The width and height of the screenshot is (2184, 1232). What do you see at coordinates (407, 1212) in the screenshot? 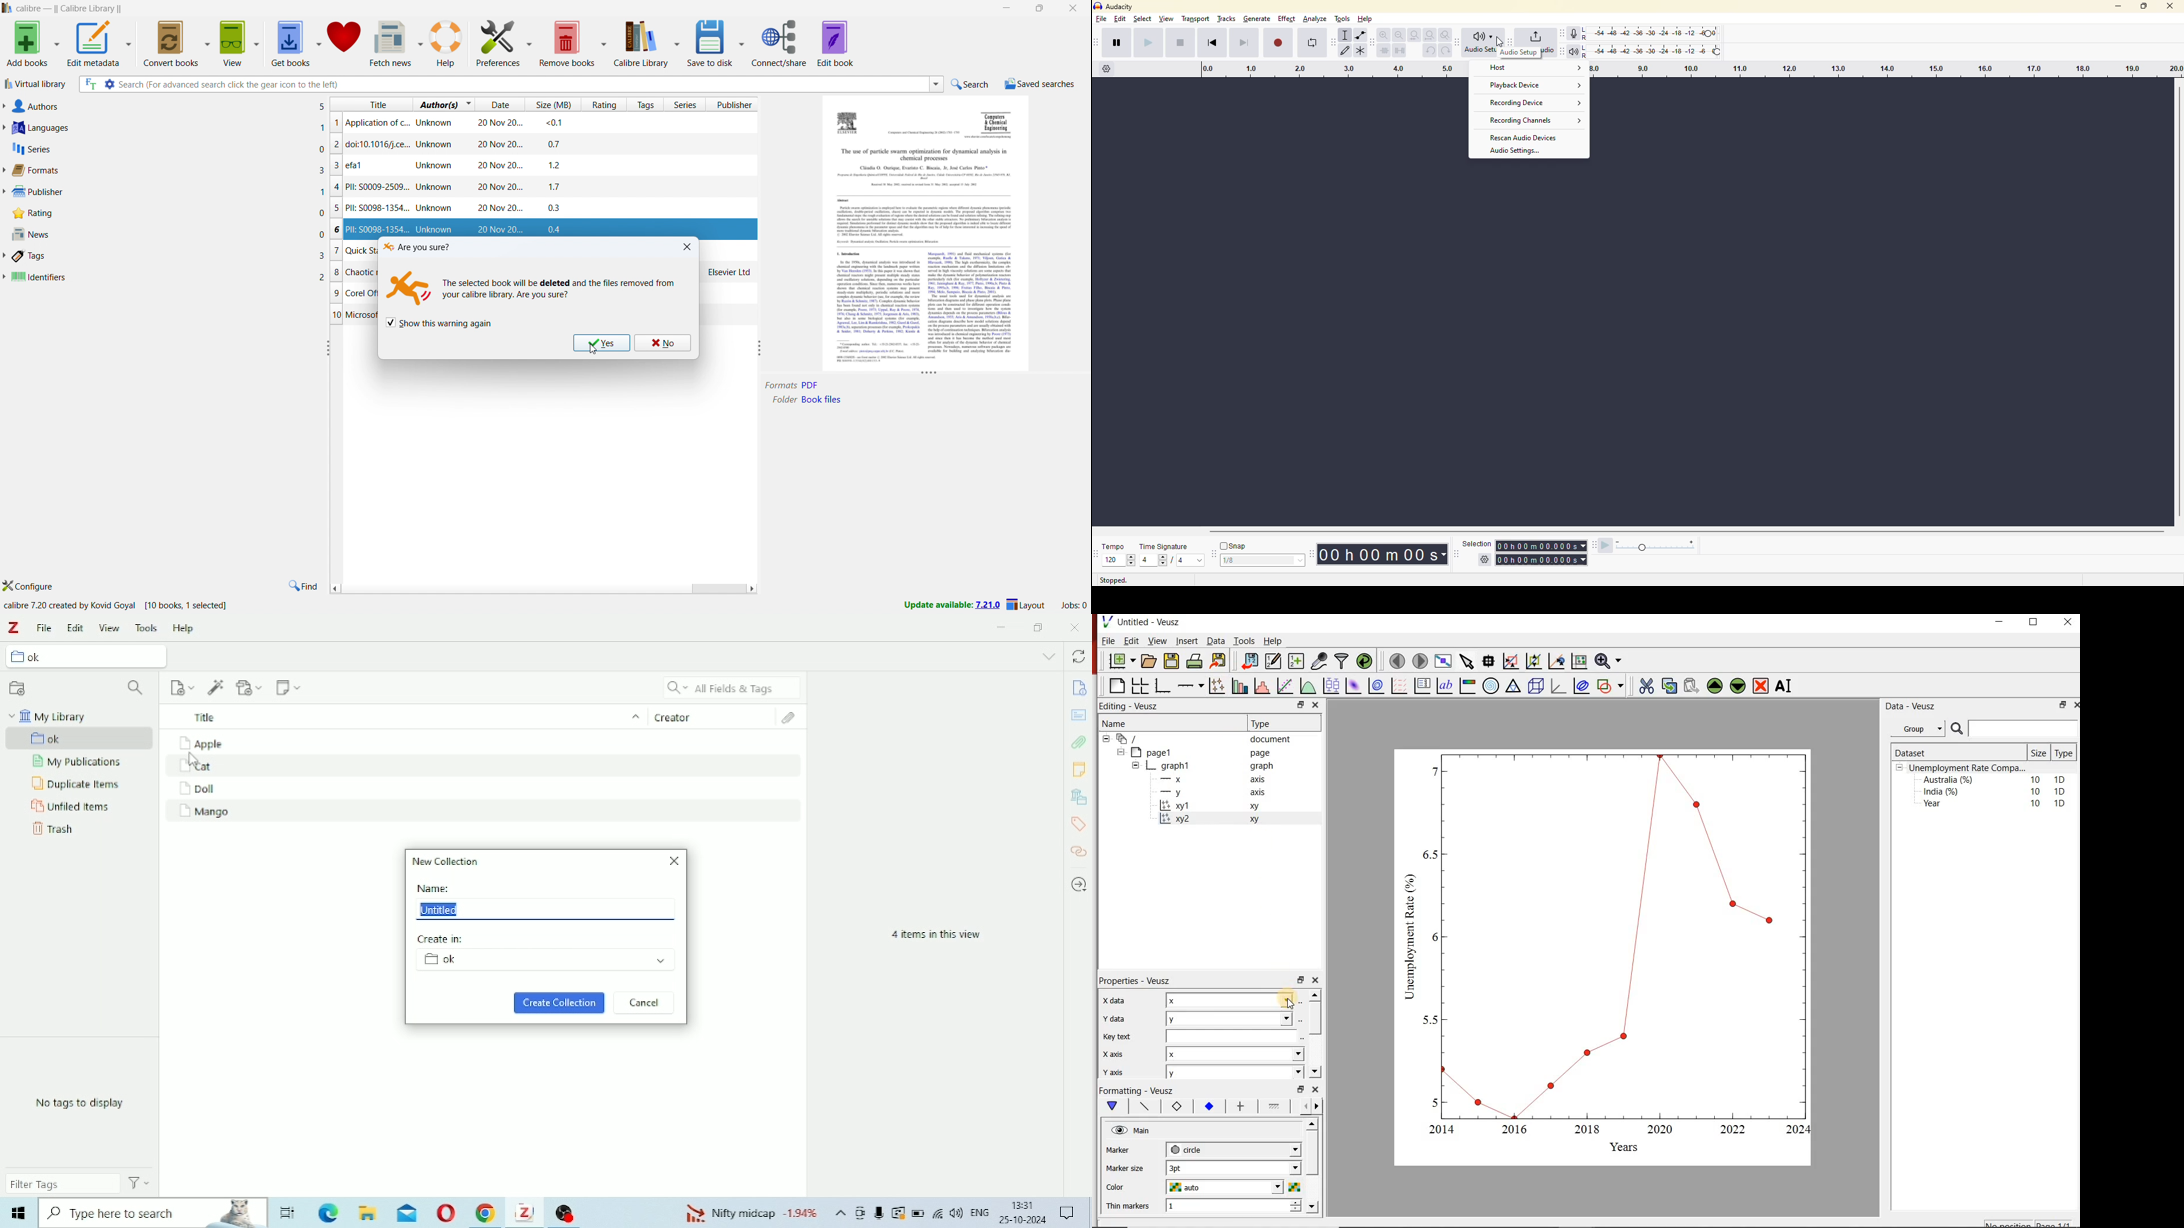
I see `Mail` at bounding box center [407, 1212].